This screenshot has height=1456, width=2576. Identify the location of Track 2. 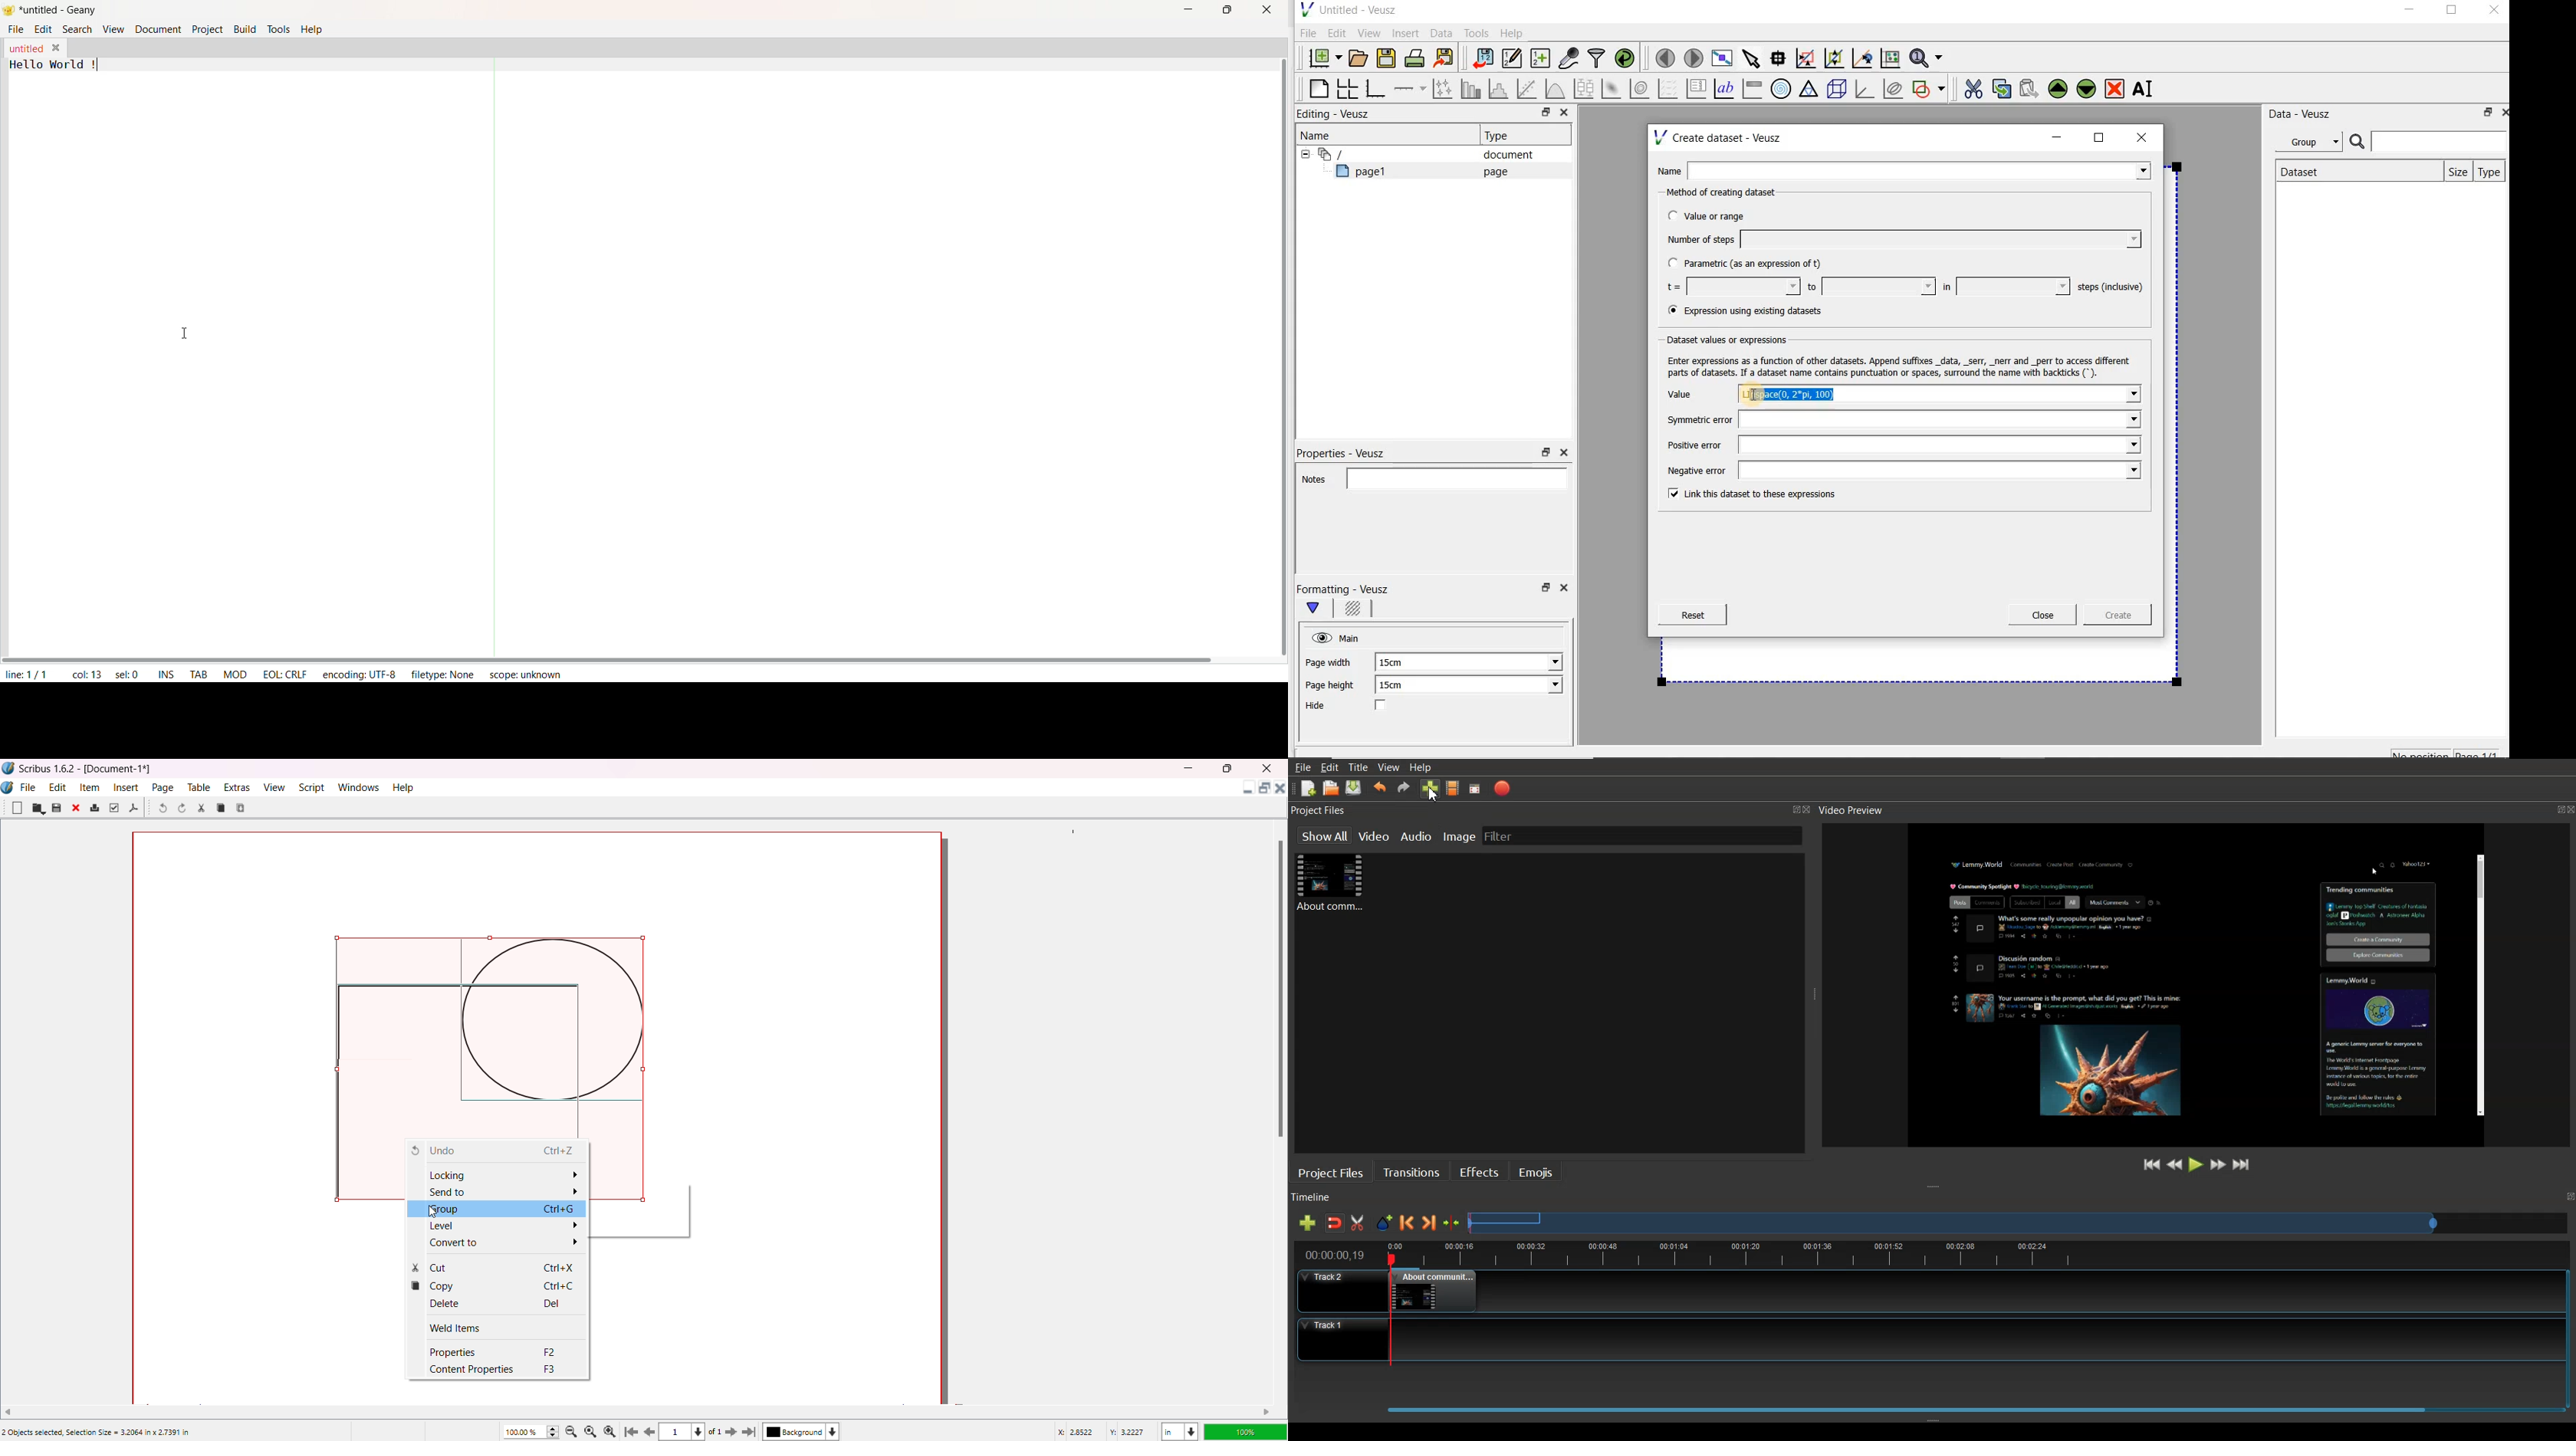
(1921, 1291).